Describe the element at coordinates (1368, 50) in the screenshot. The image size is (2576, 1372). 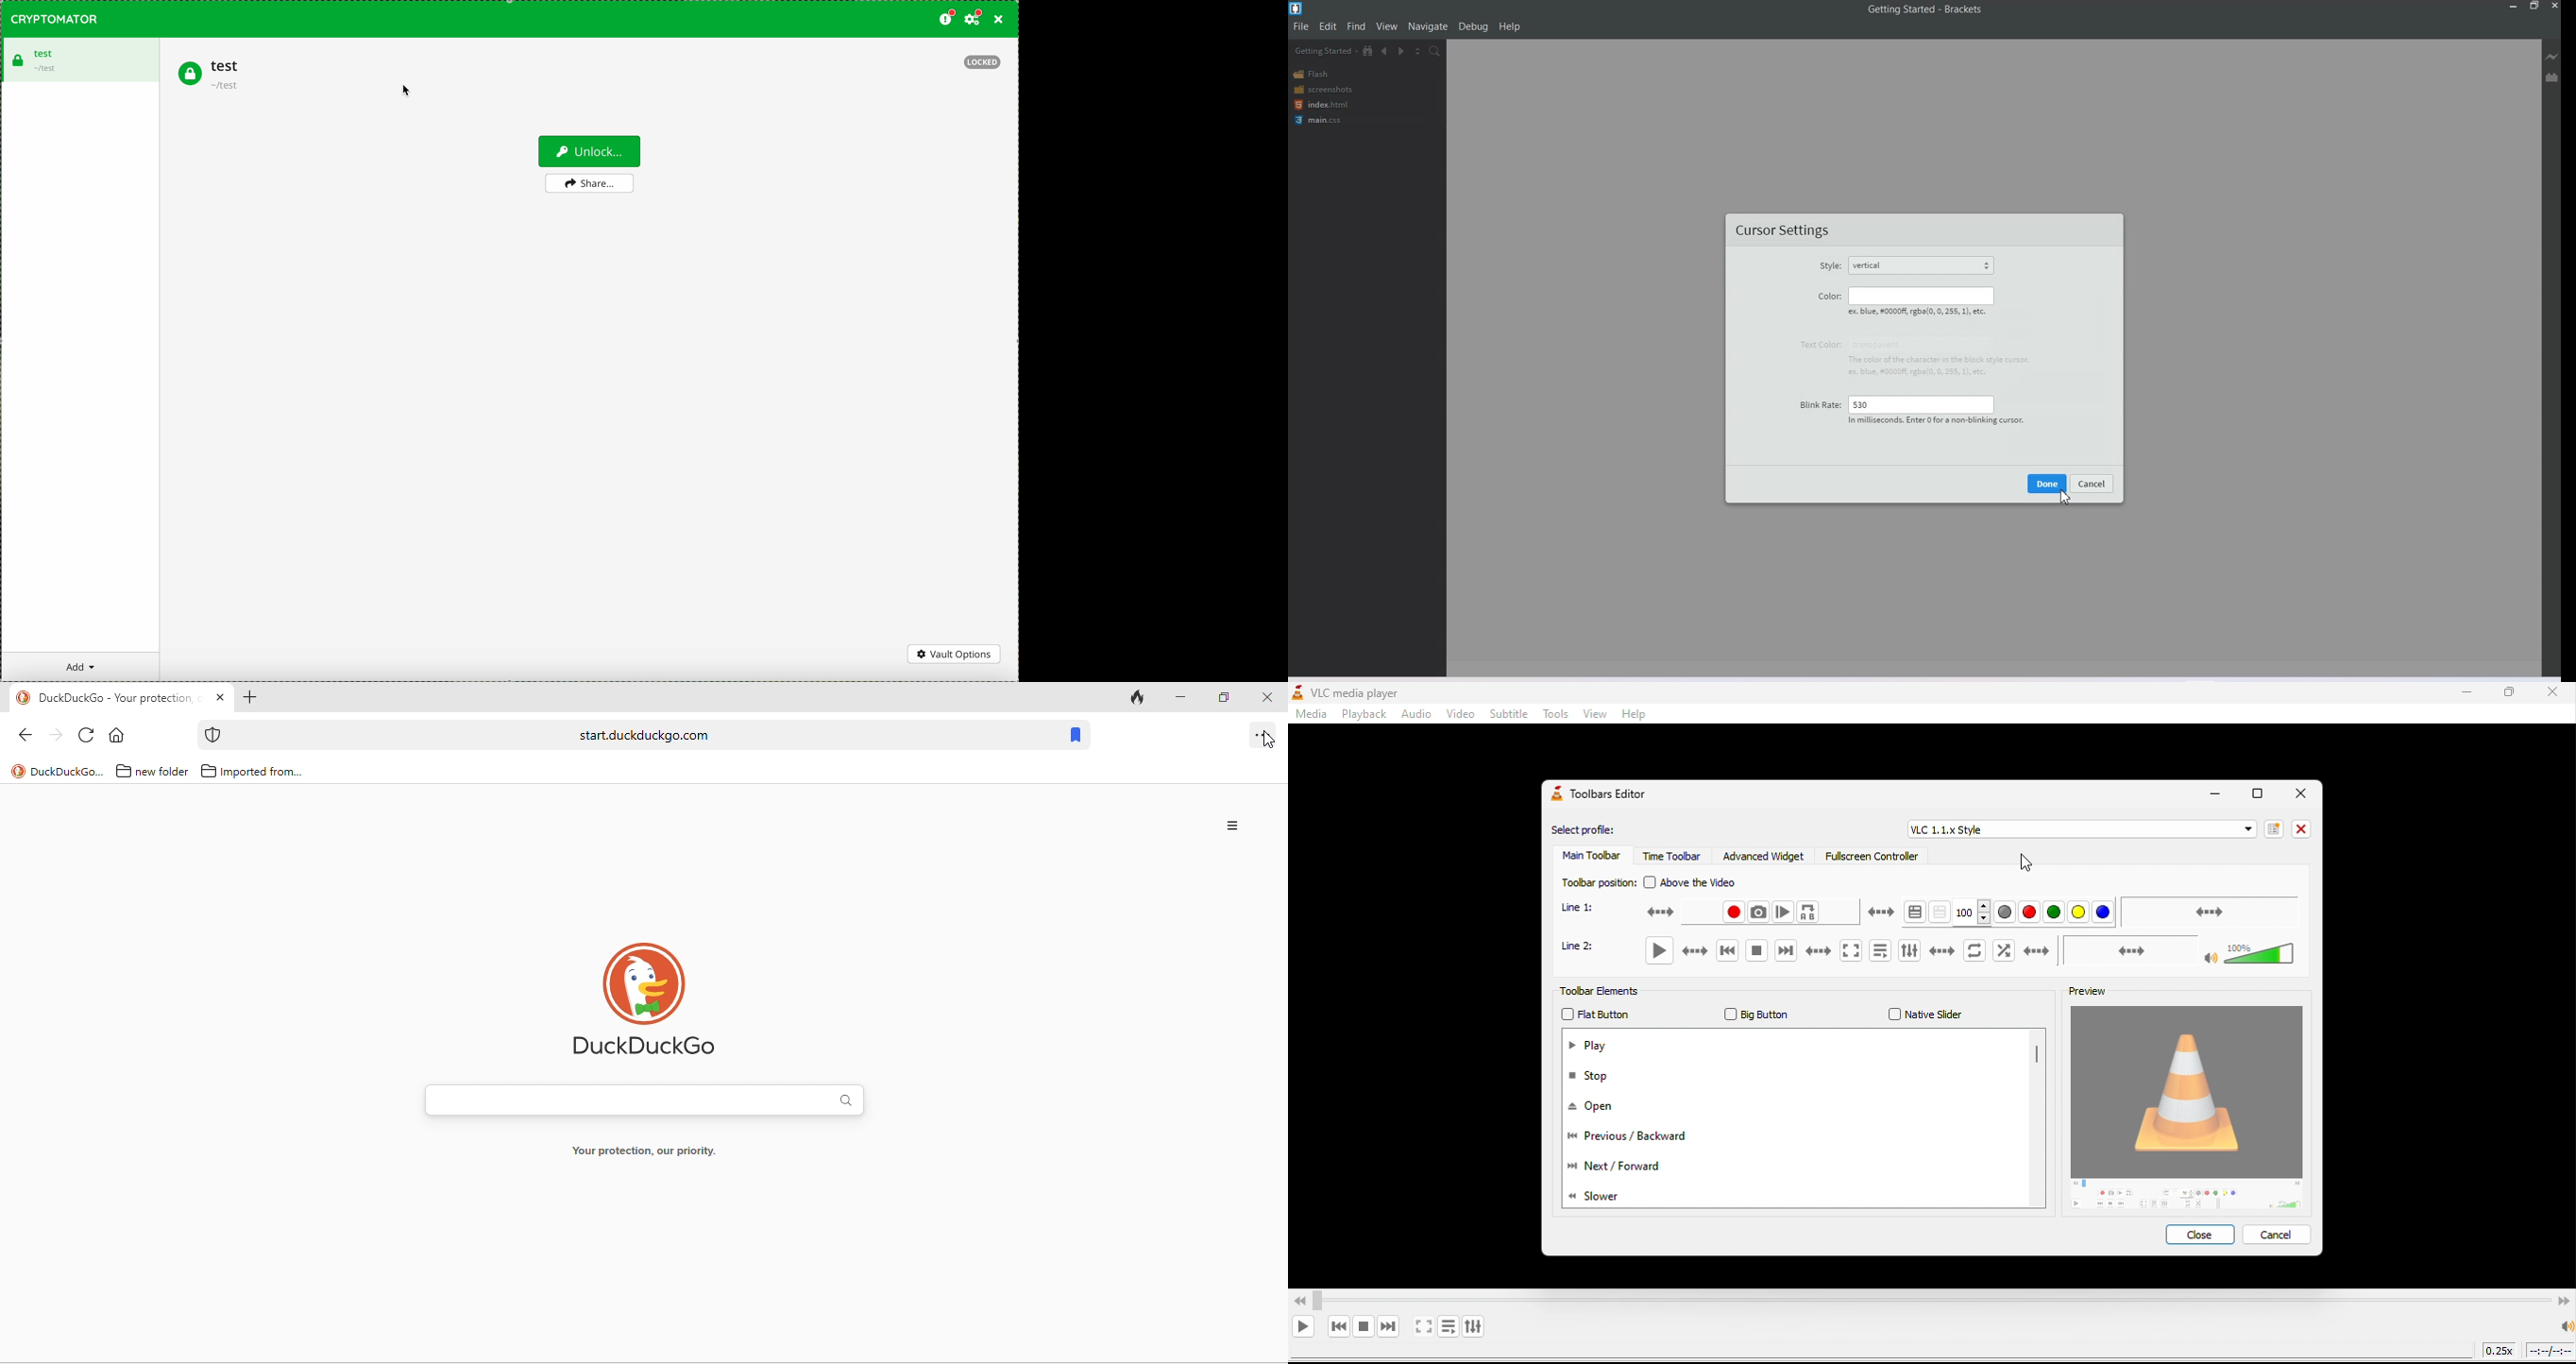
I see `Show file in Tree` at that location.